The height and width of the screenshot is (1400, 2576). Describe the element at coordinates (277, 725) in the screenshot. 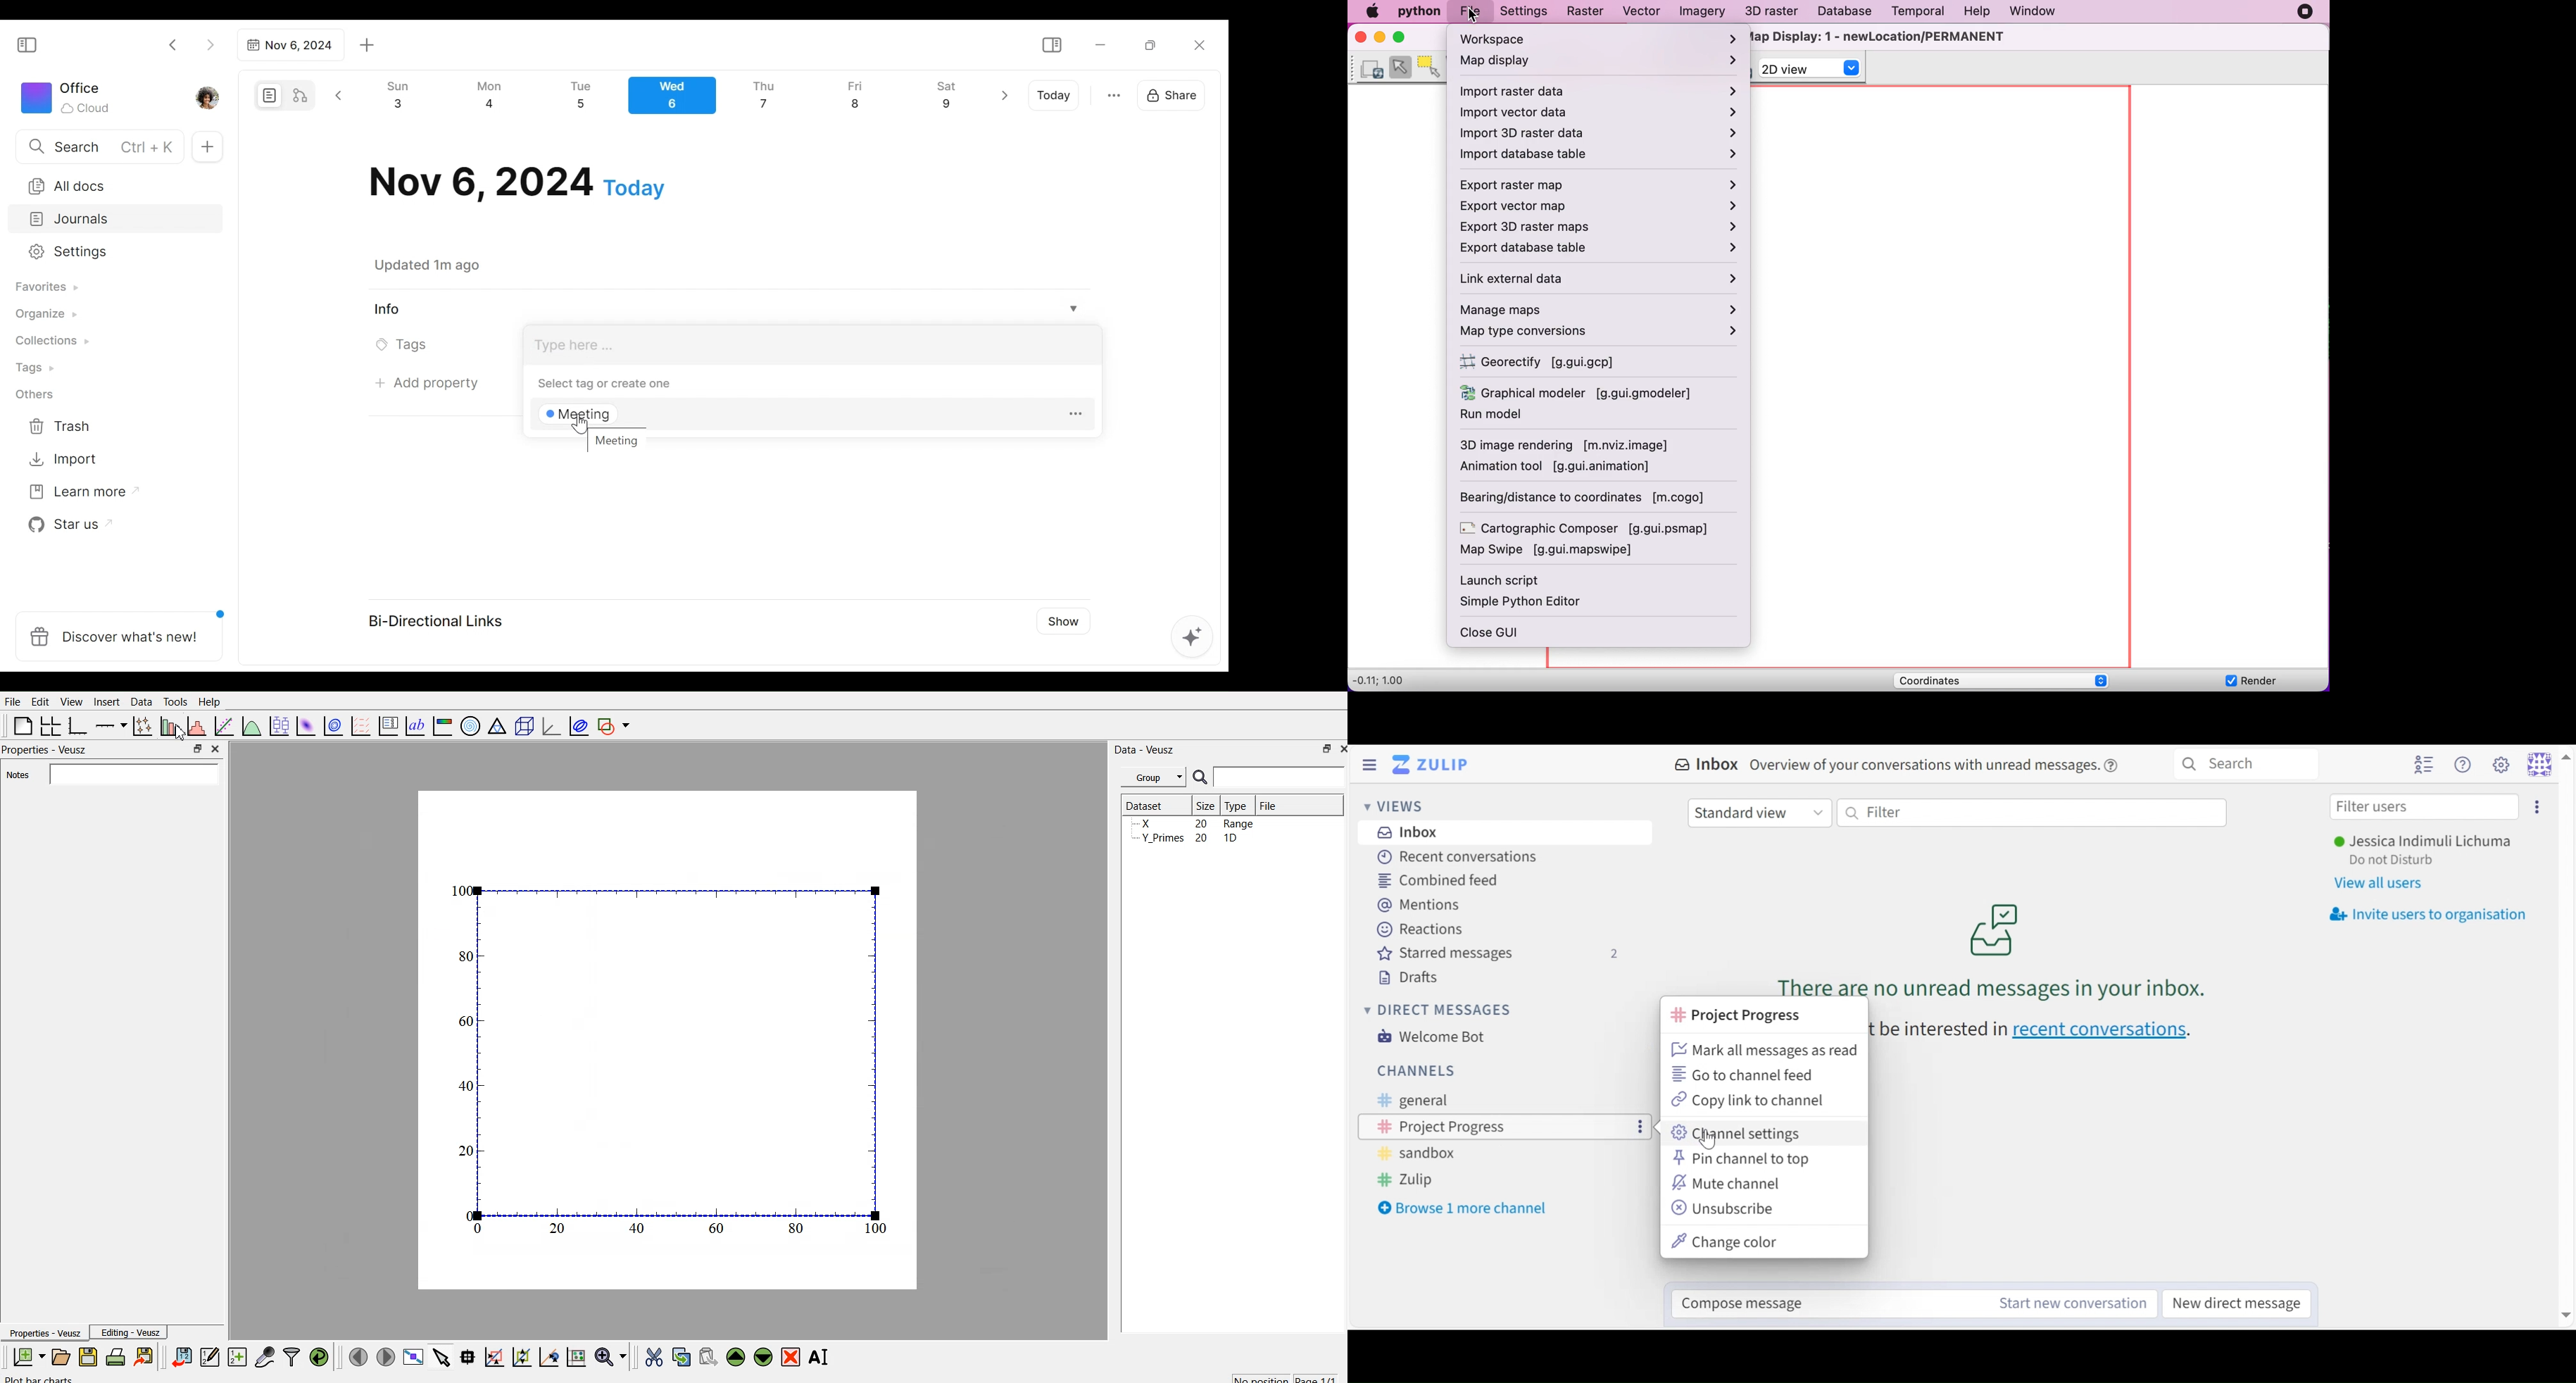

I see `plot box plots` at that location.